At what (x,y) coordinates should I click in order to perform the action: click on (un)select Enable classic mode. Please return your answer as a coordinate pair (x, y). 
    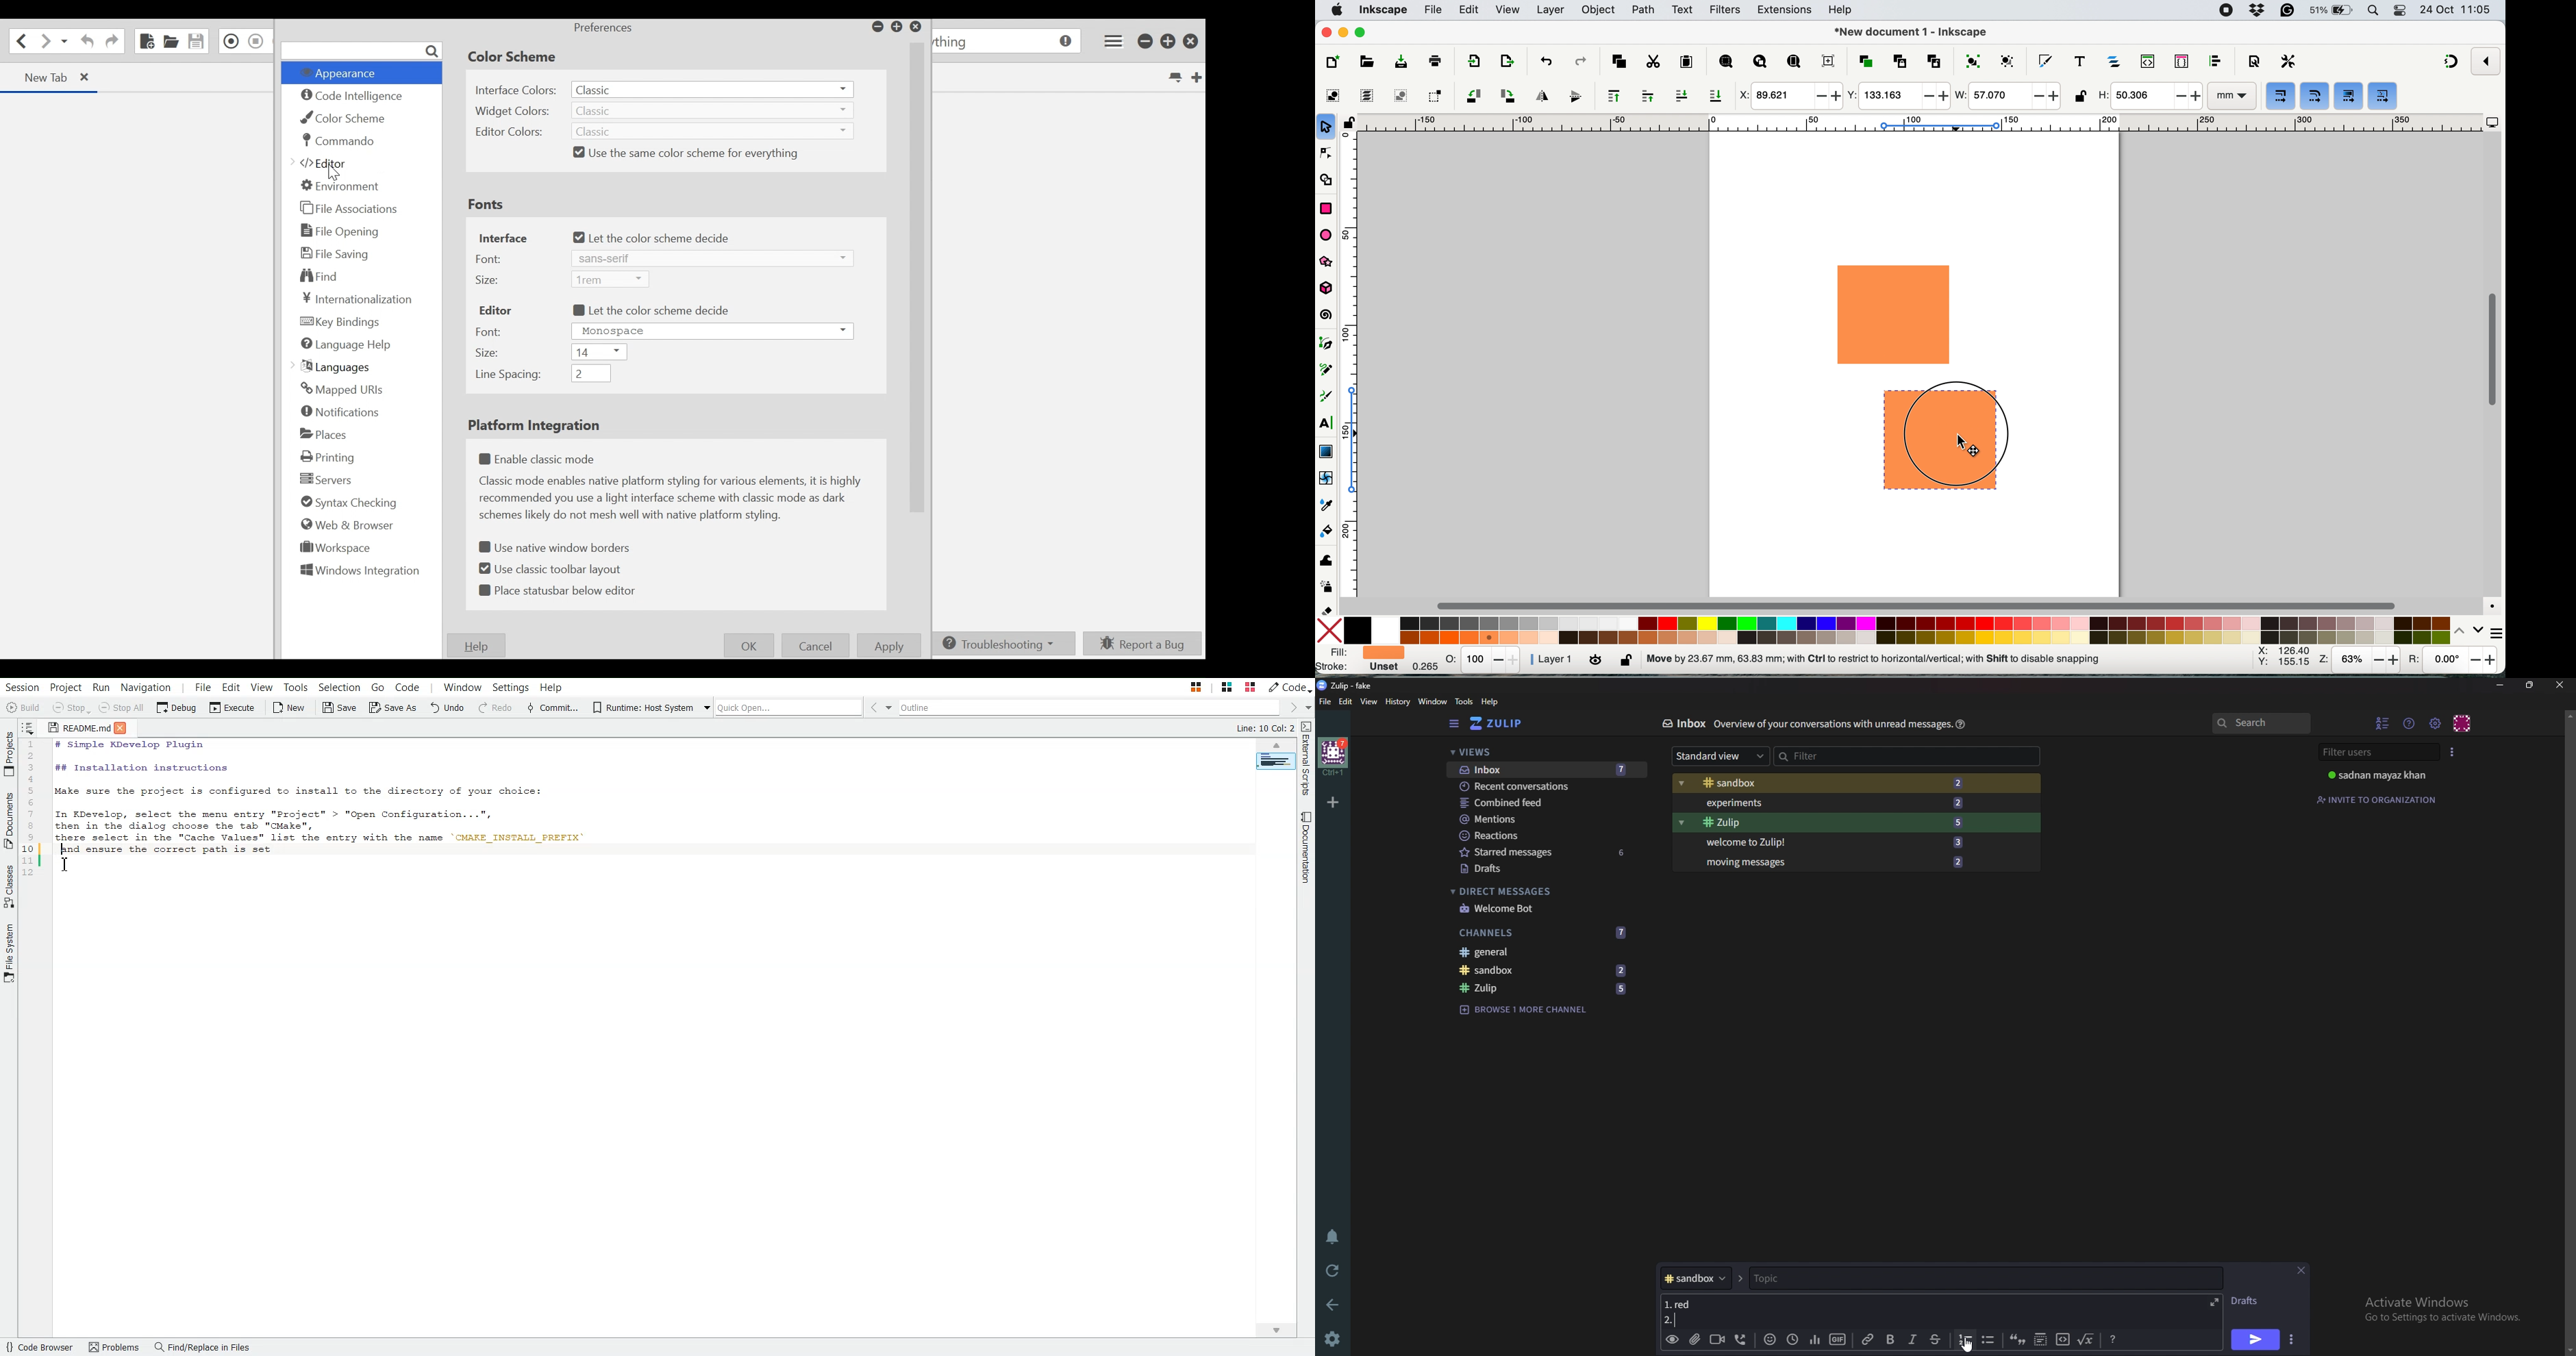
    Looking at the image, I should click on (669, 492).